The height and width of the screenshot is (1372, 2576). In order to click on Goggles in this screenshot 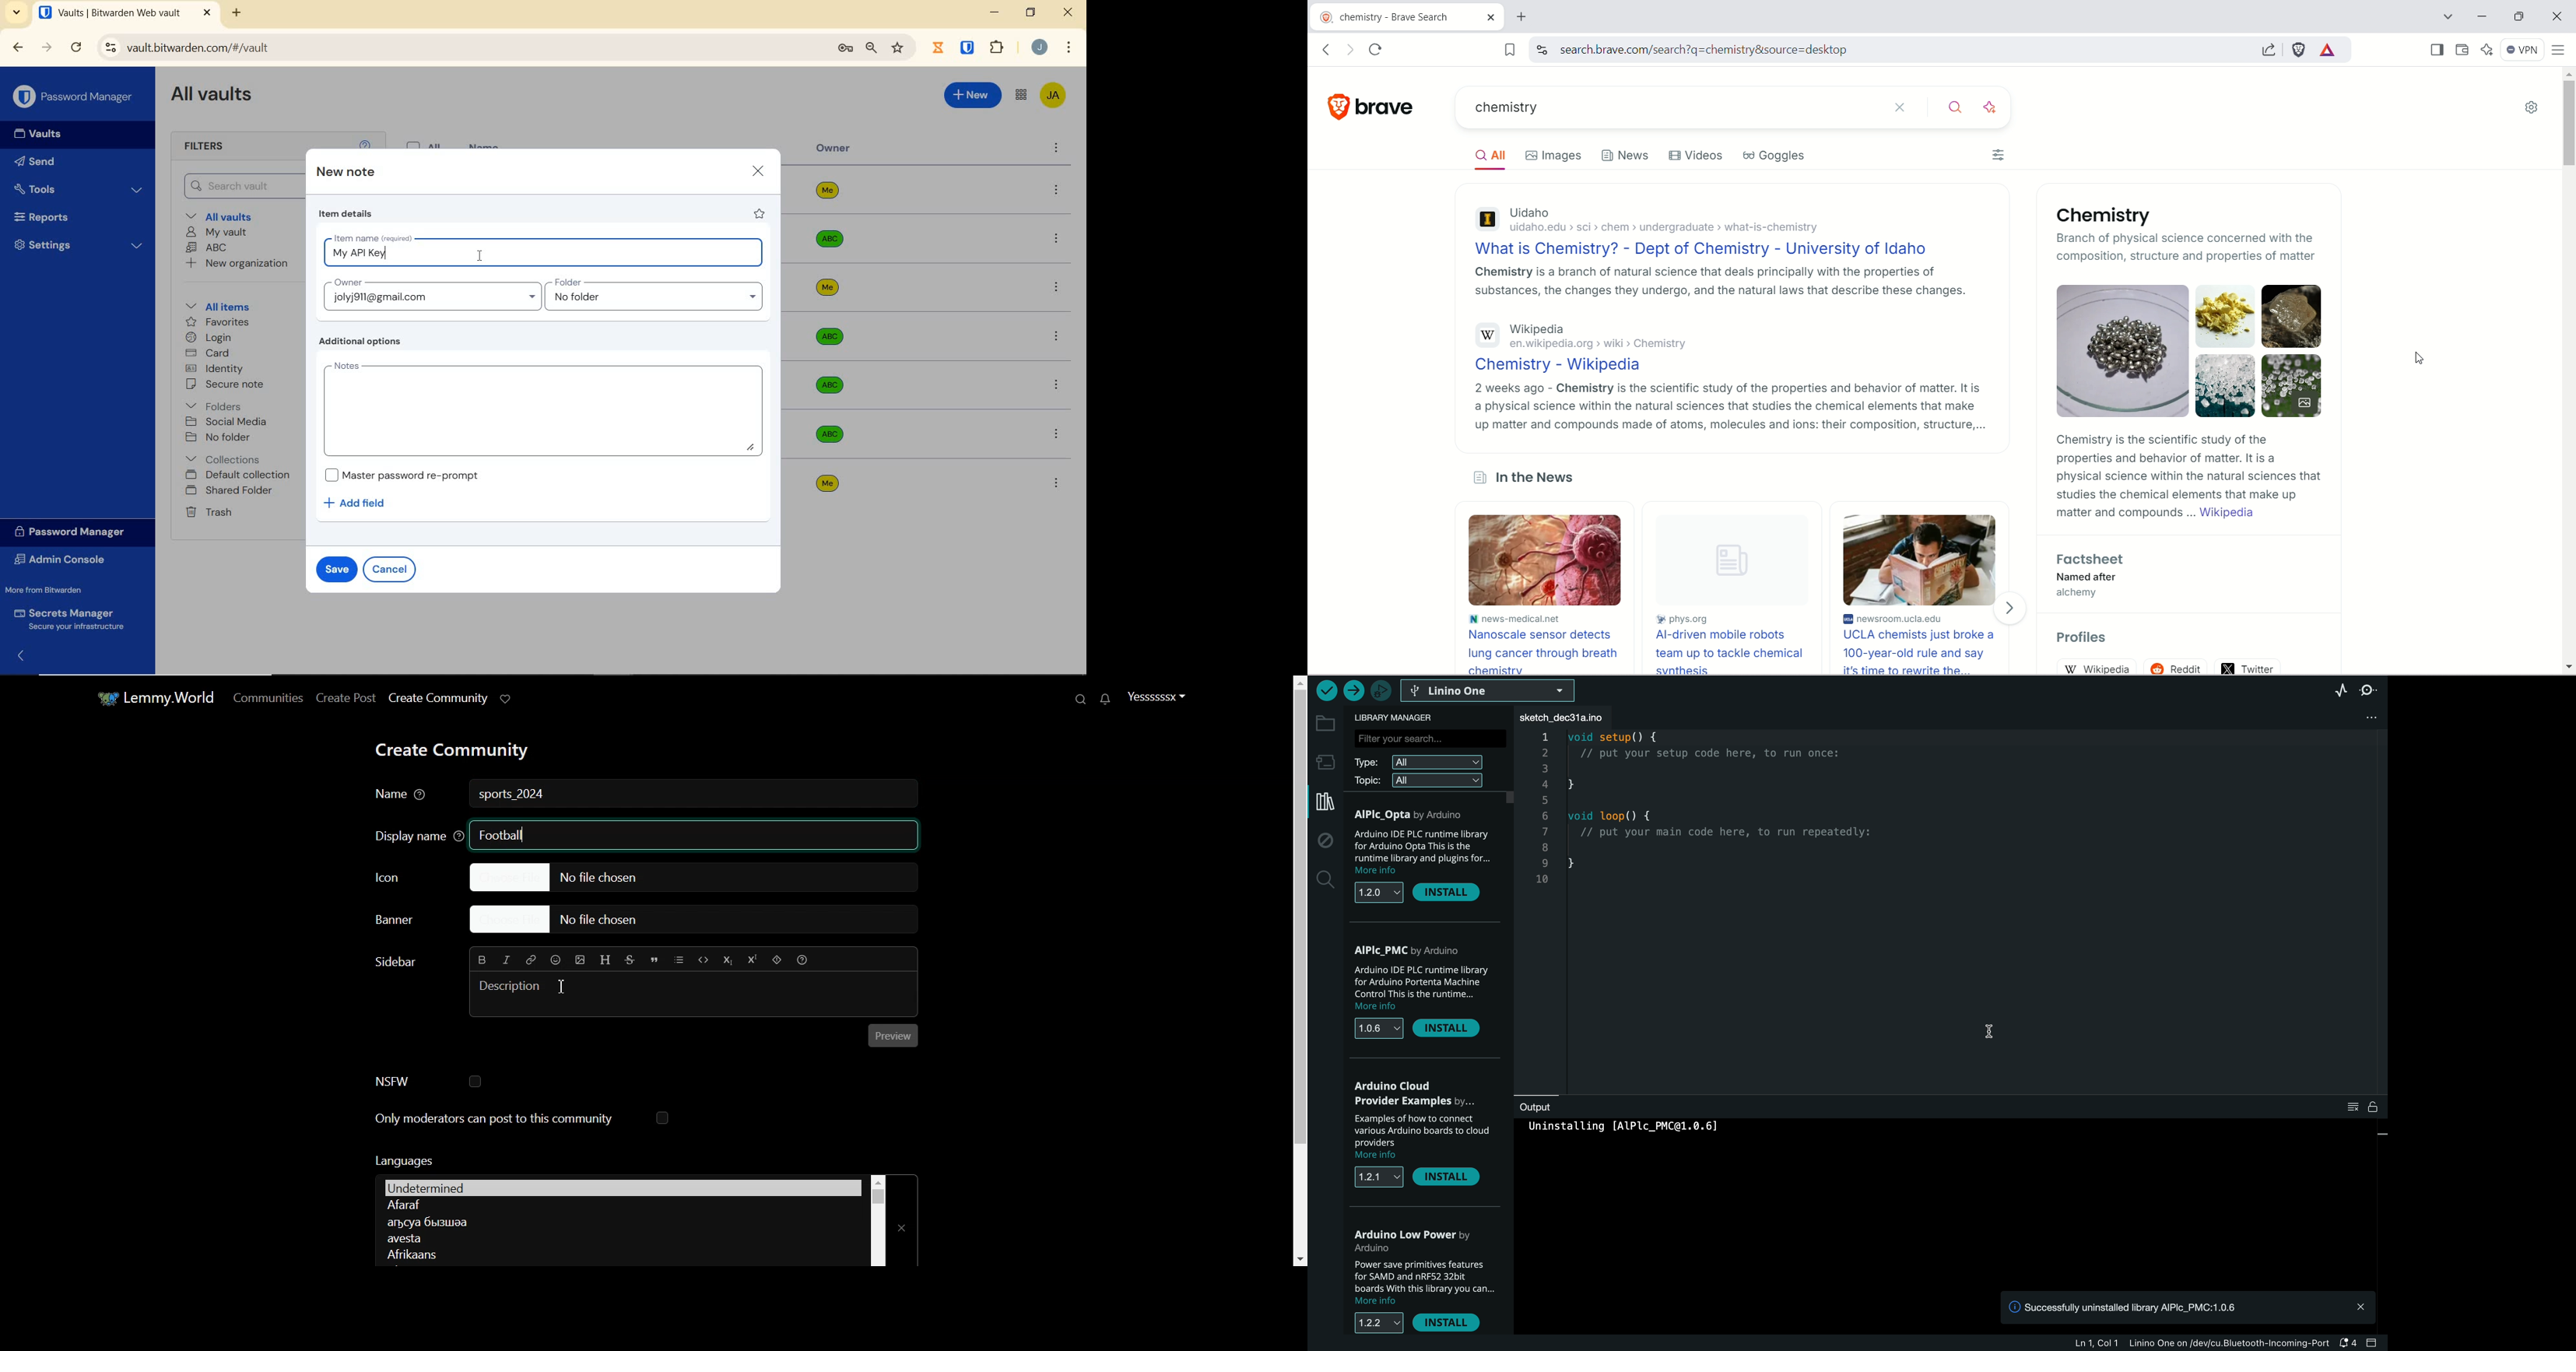, I will do `click(1775, 155)`.